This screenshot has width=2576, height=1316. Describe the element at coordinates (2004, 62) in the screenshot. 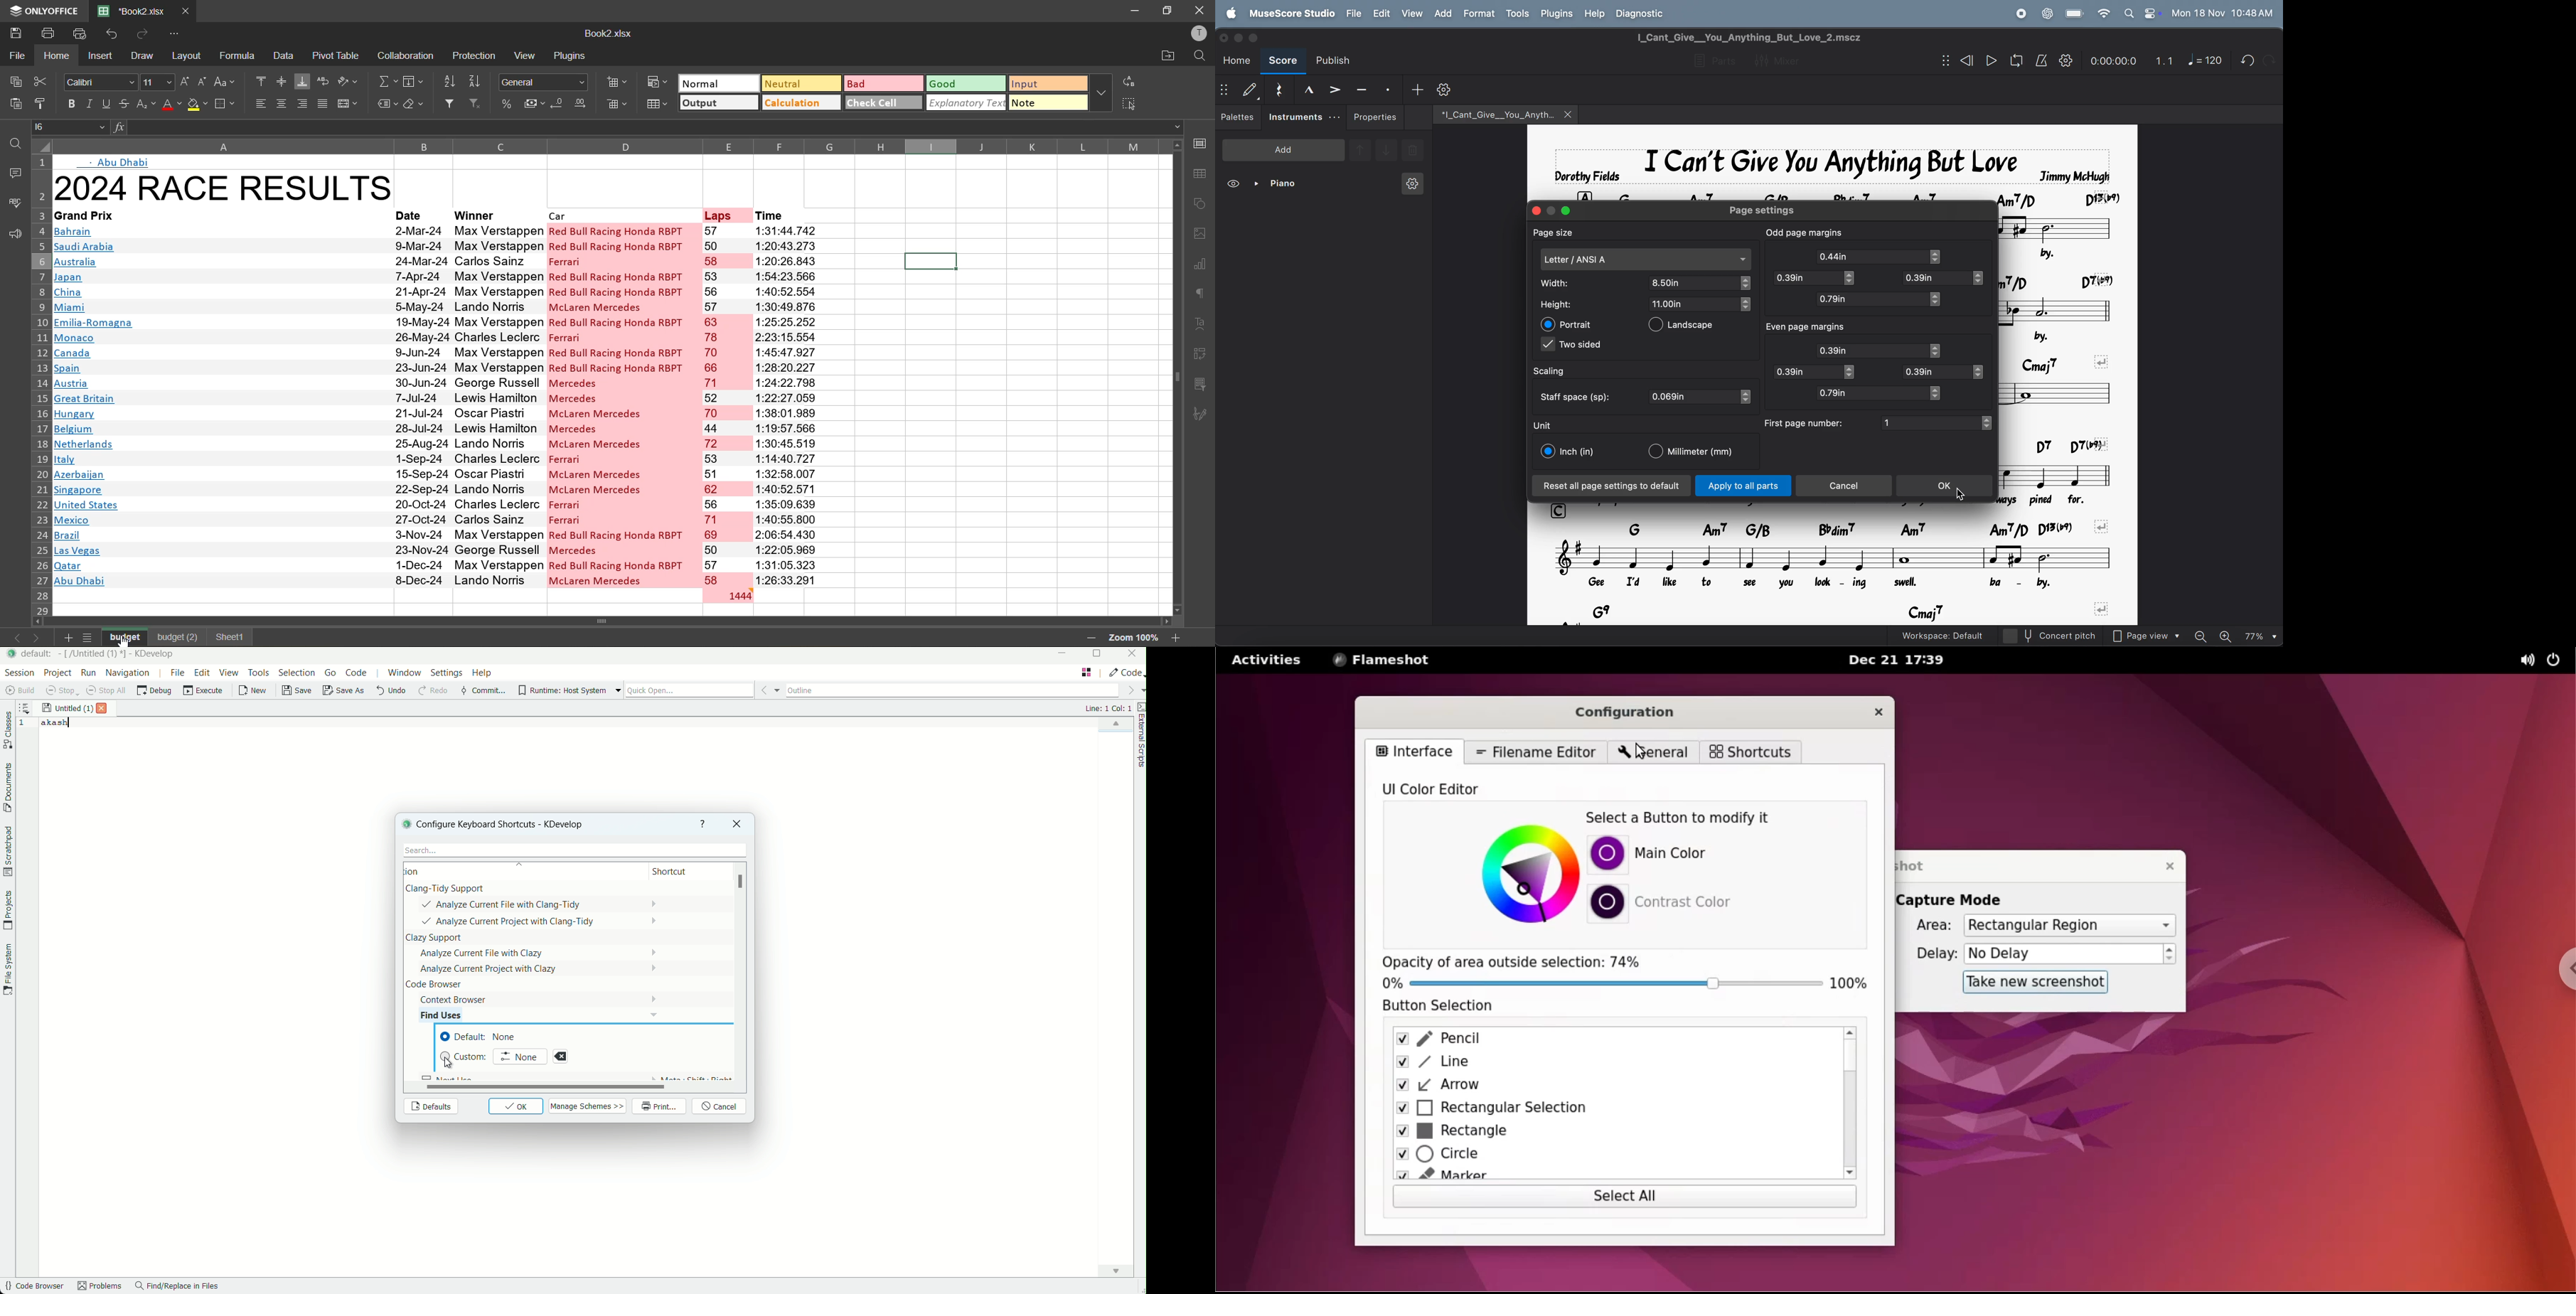

I see `loop playback` at that location.